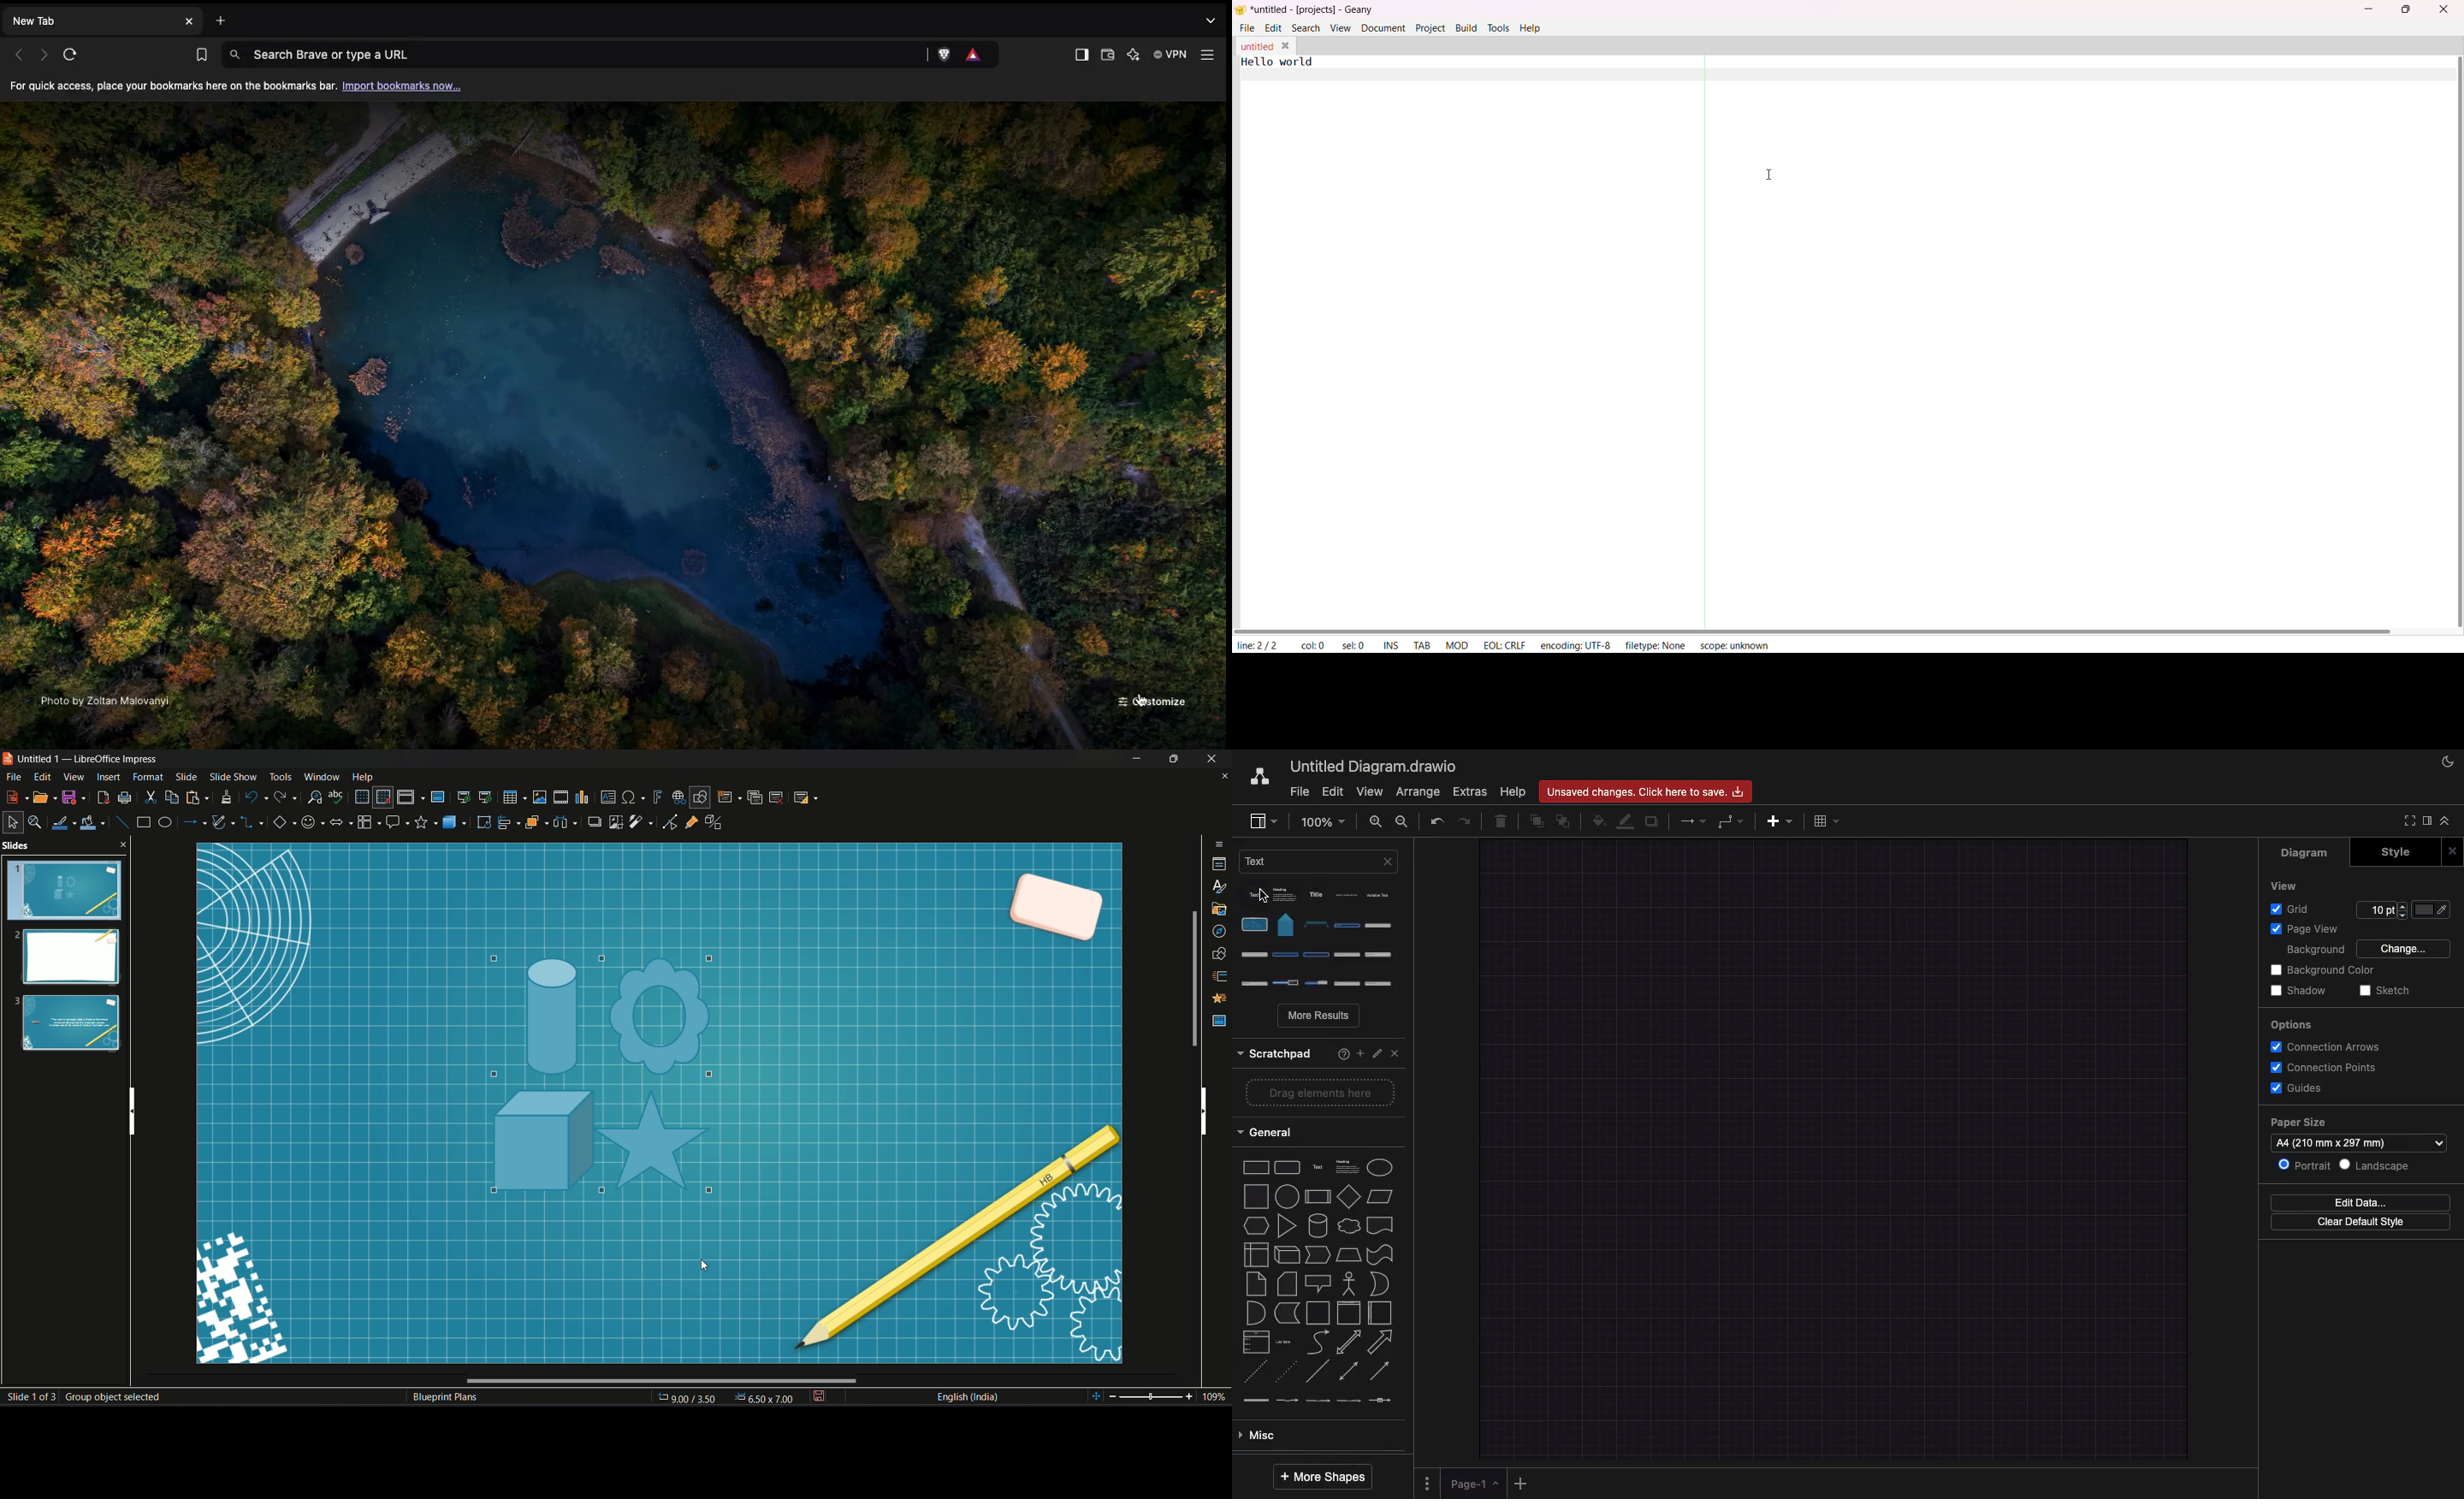 Image resolution: width=2464 pixels, height=1512 pixels. Describe the element at coordinates (1272, 1133) in the screenshot. I see `General` at that location.